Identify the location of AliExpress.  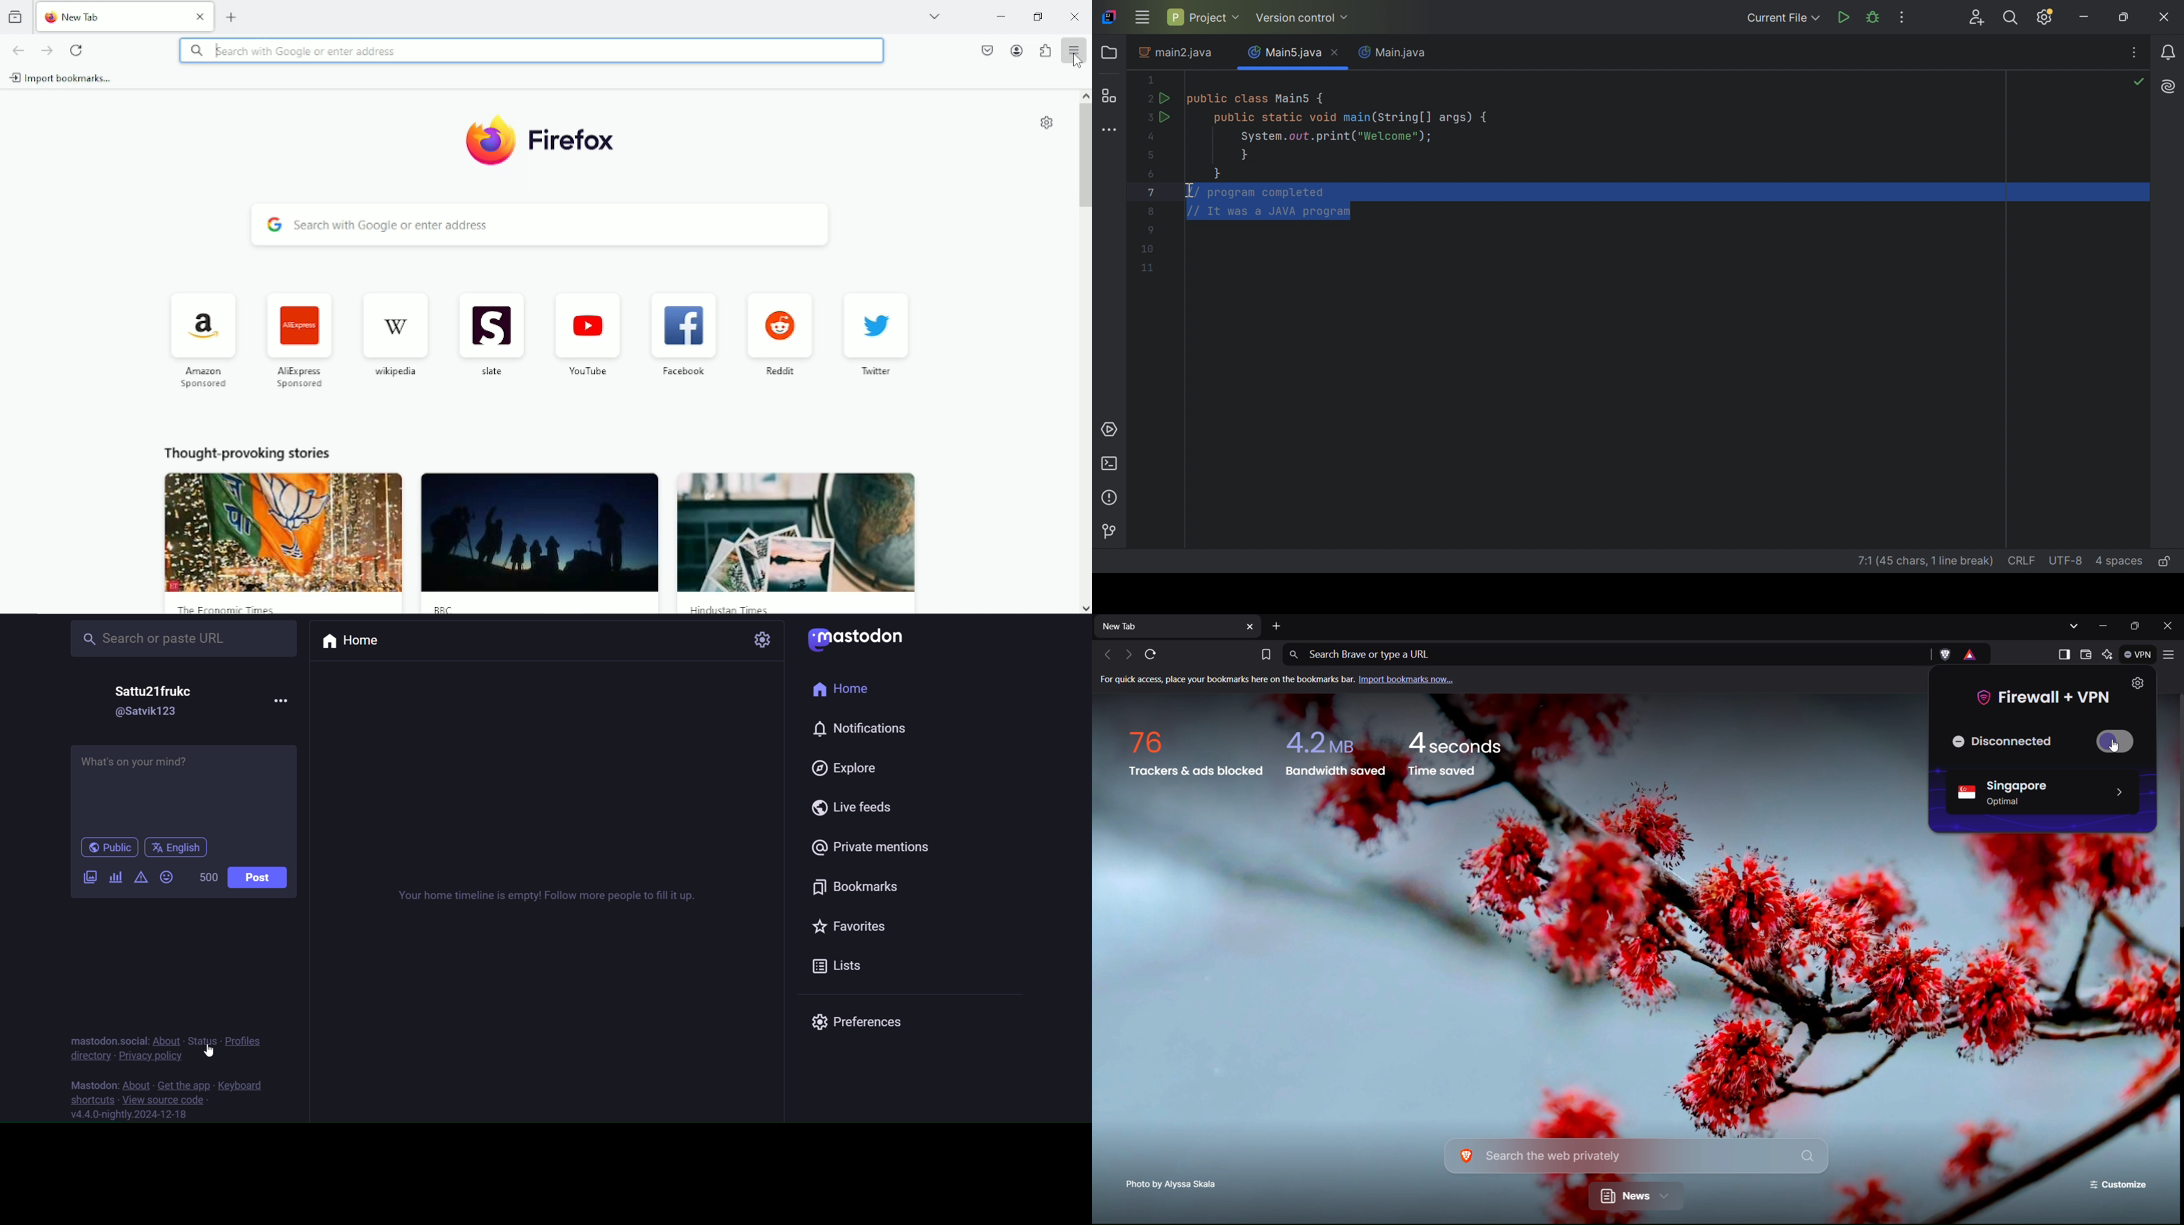
(301, 340).